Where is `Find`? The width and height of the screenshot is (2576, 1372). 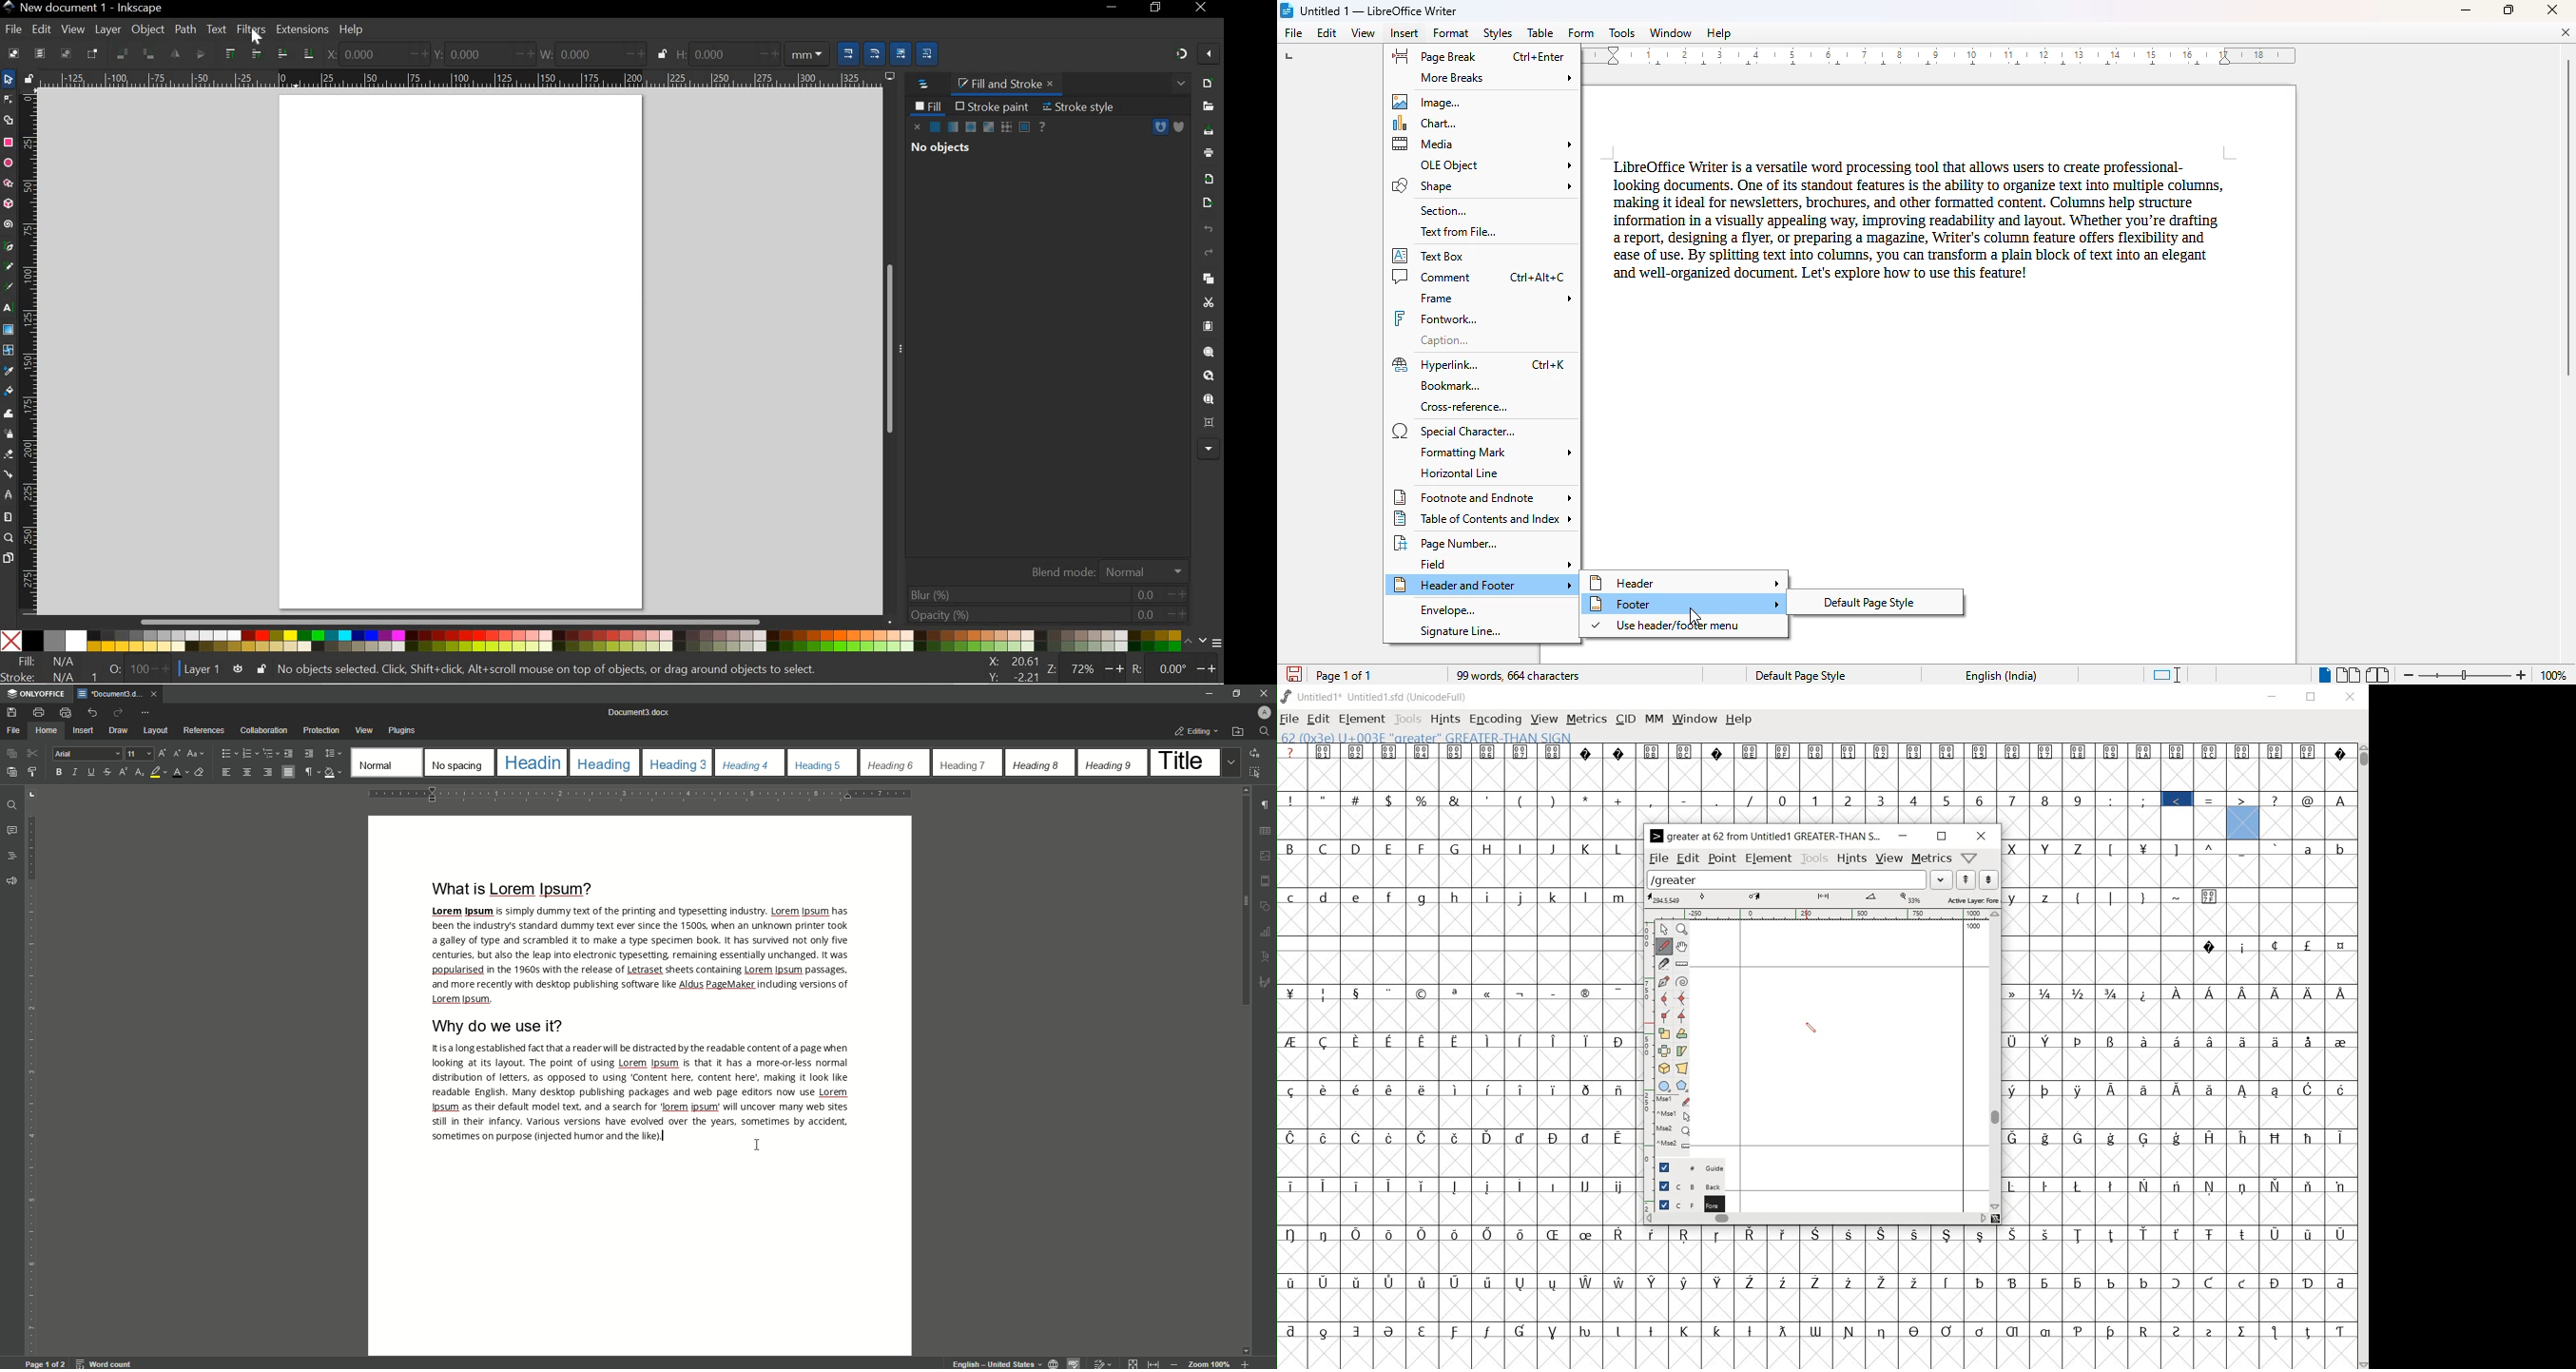 Find is located at coordinates (9, 804).